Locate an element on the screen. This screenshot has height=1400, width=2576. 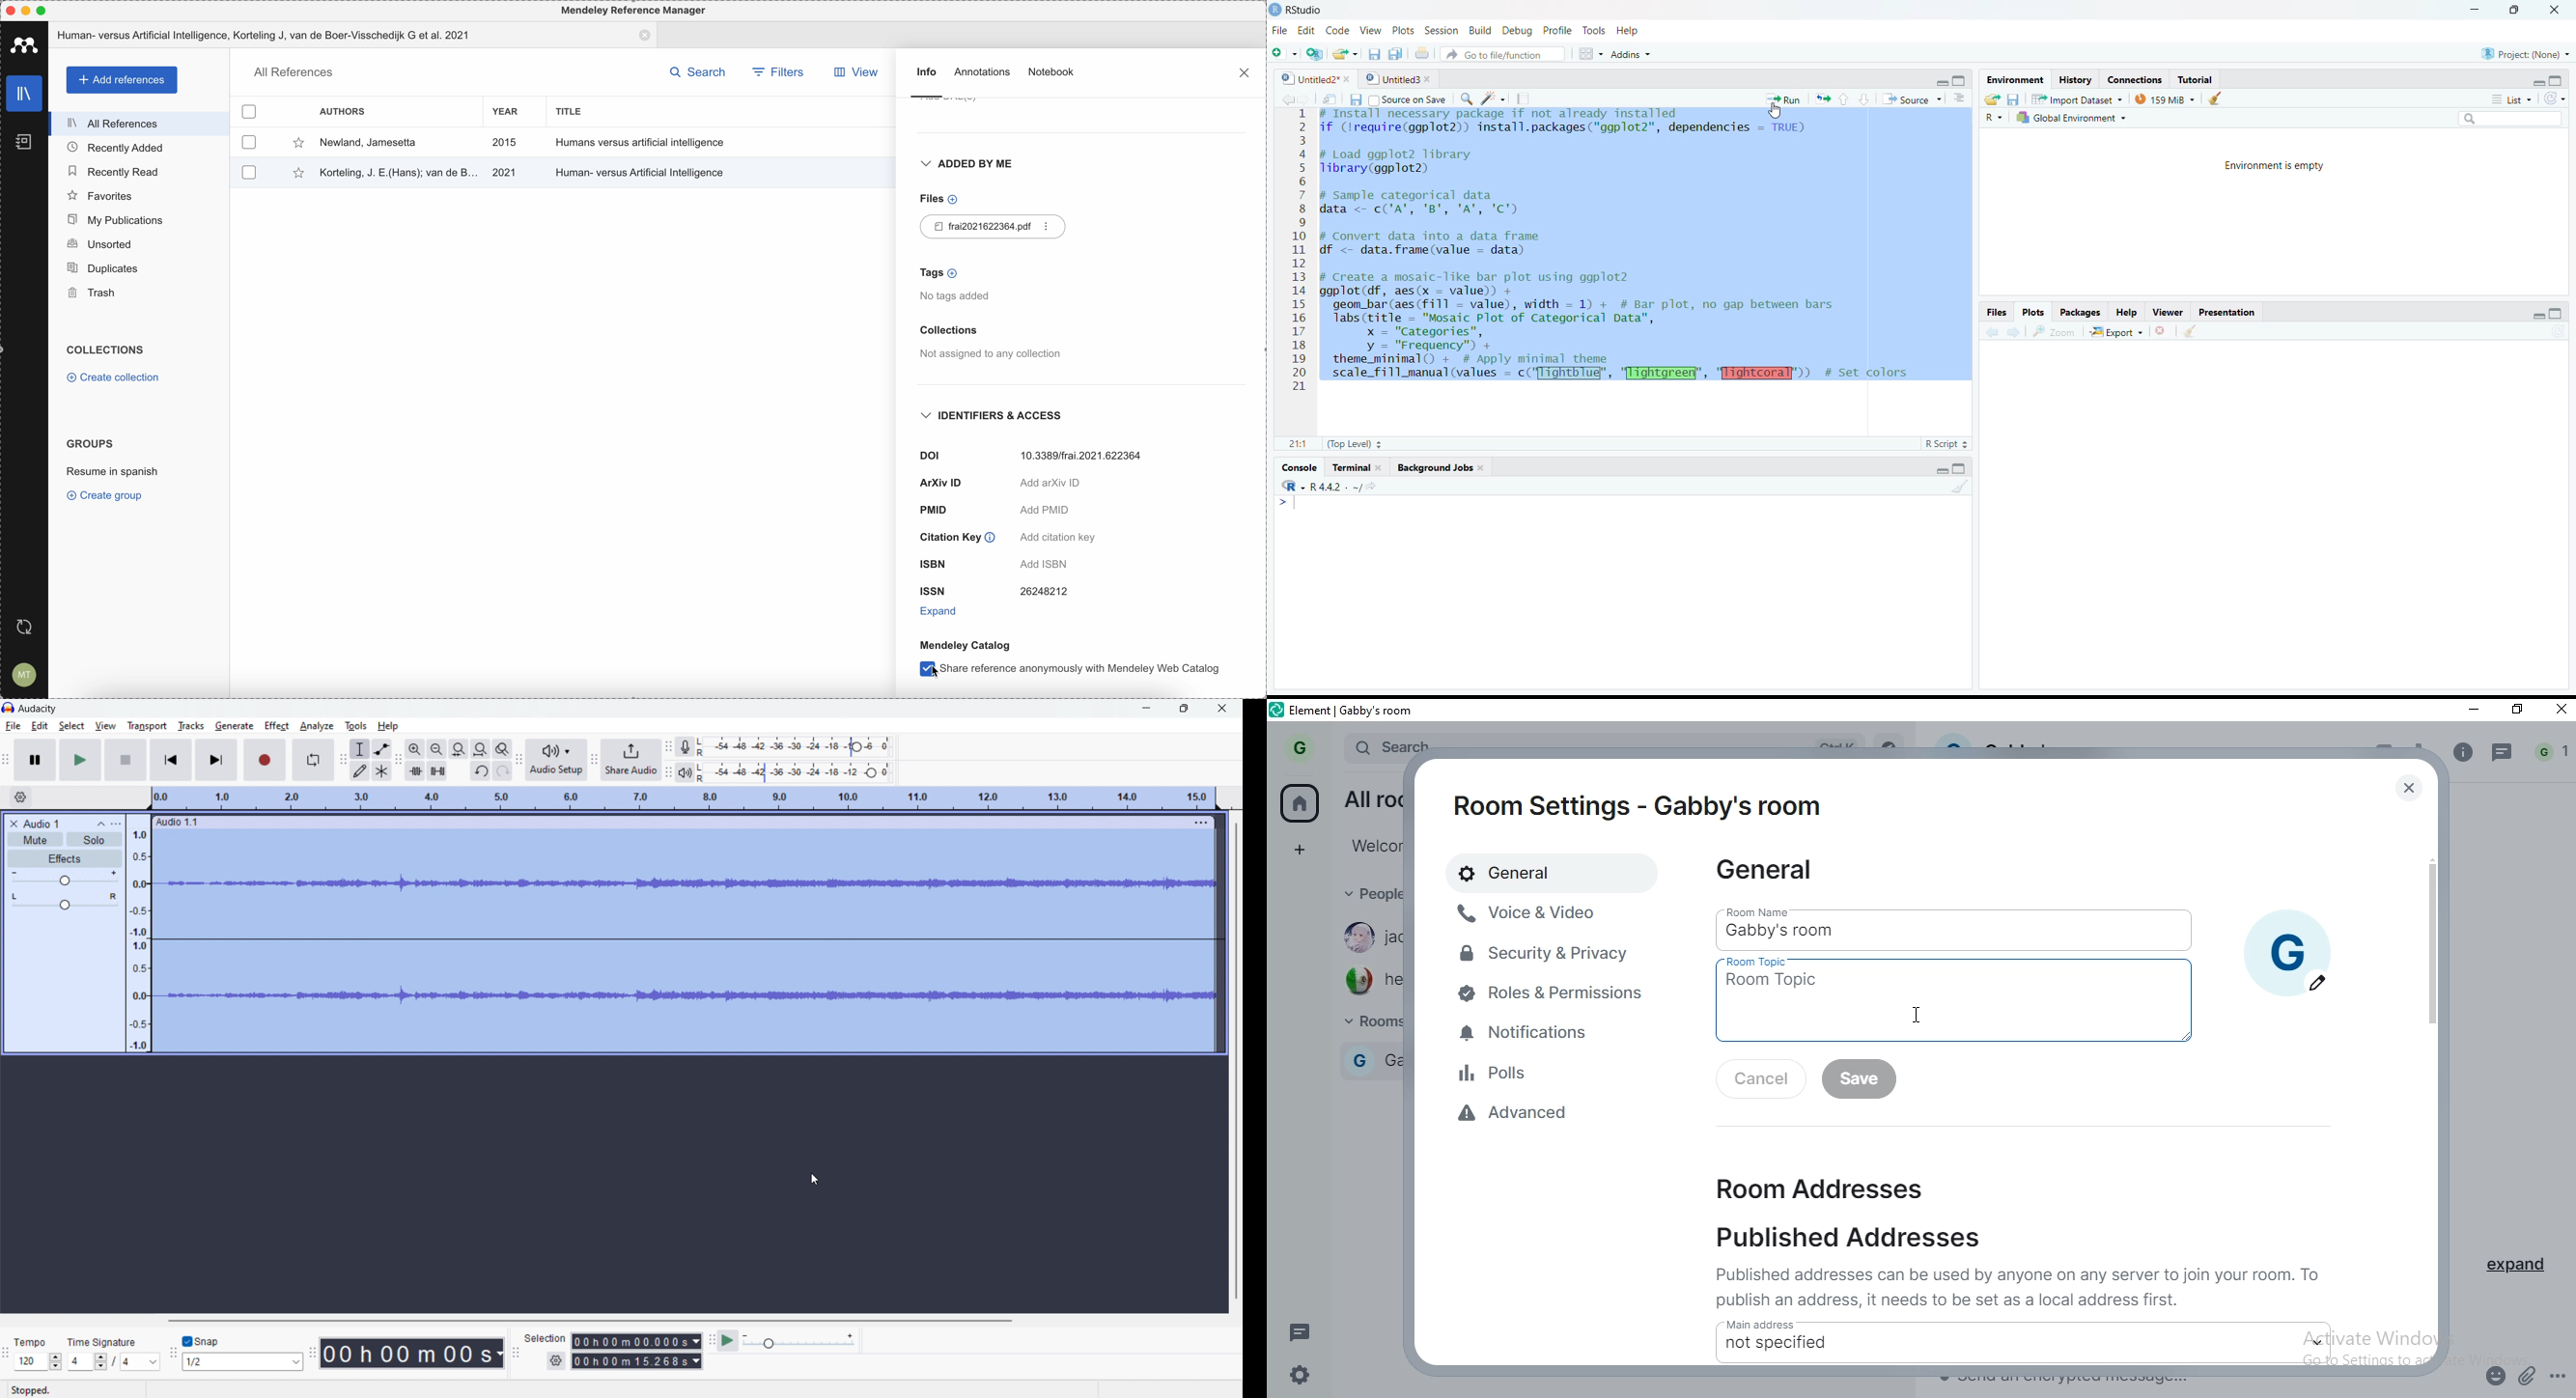
Files is located at coordinates (1996, 314).